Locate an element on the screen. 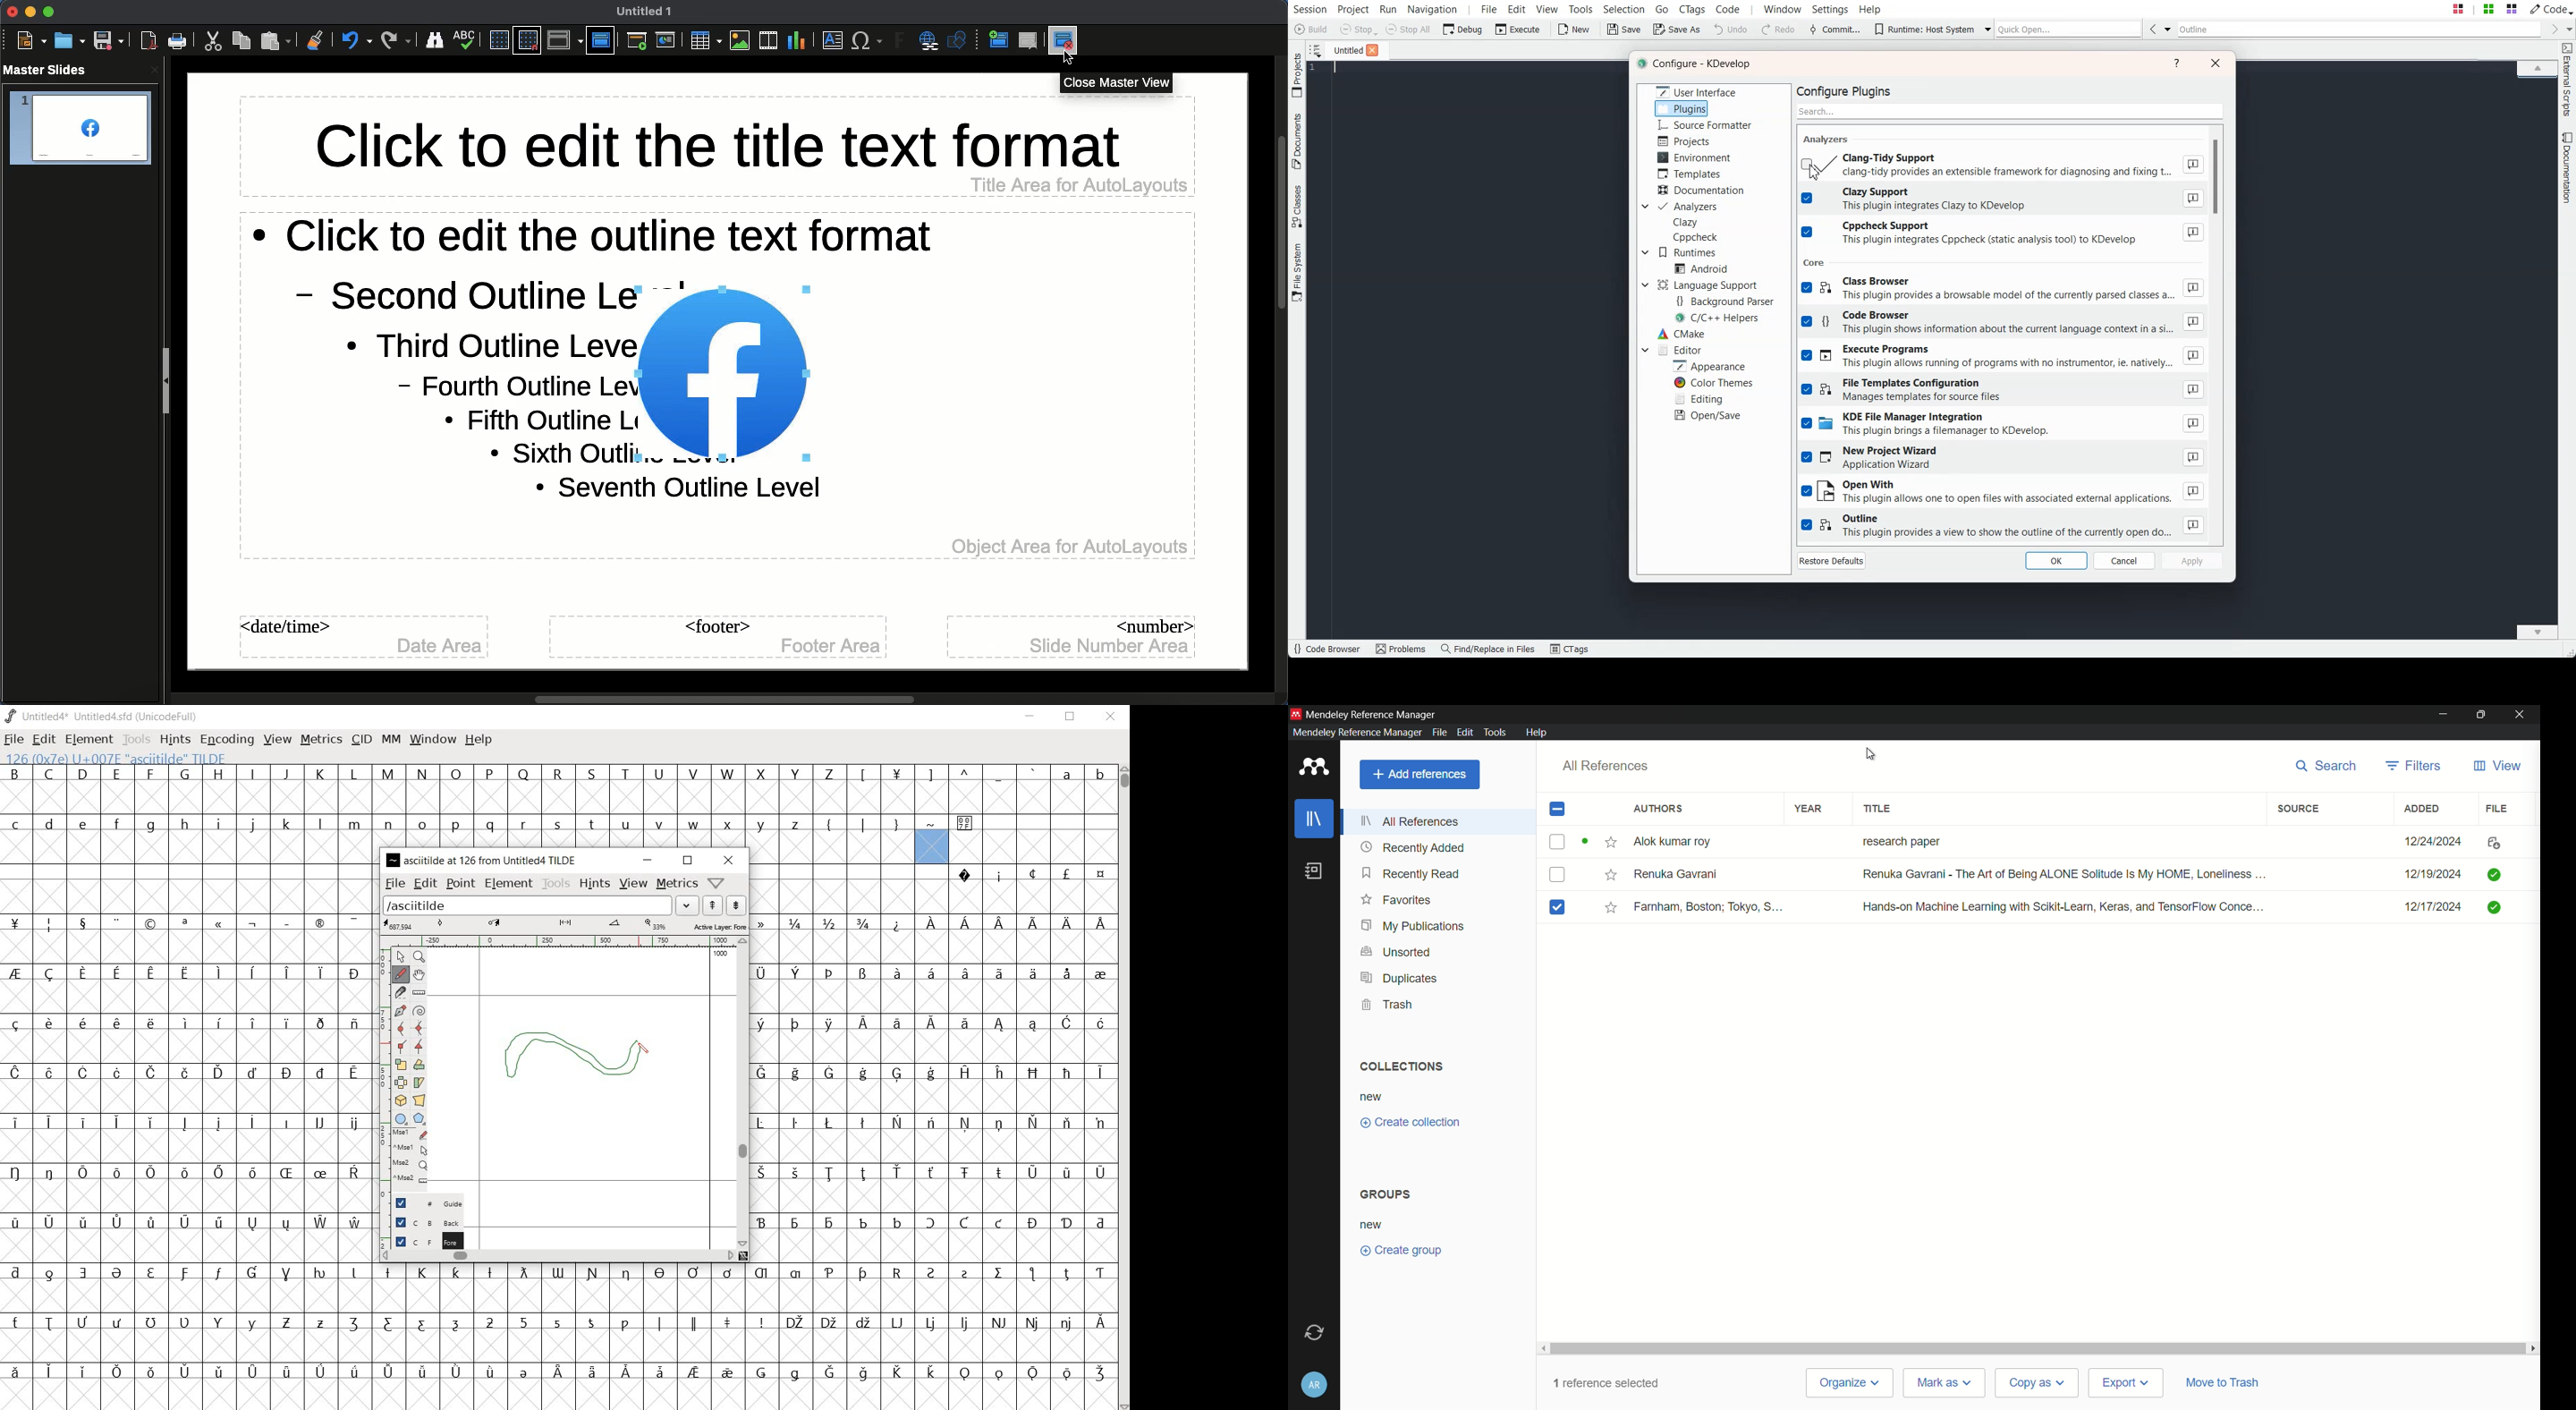  Mendeley Reference Manager is located at coordinates (1358, 732).